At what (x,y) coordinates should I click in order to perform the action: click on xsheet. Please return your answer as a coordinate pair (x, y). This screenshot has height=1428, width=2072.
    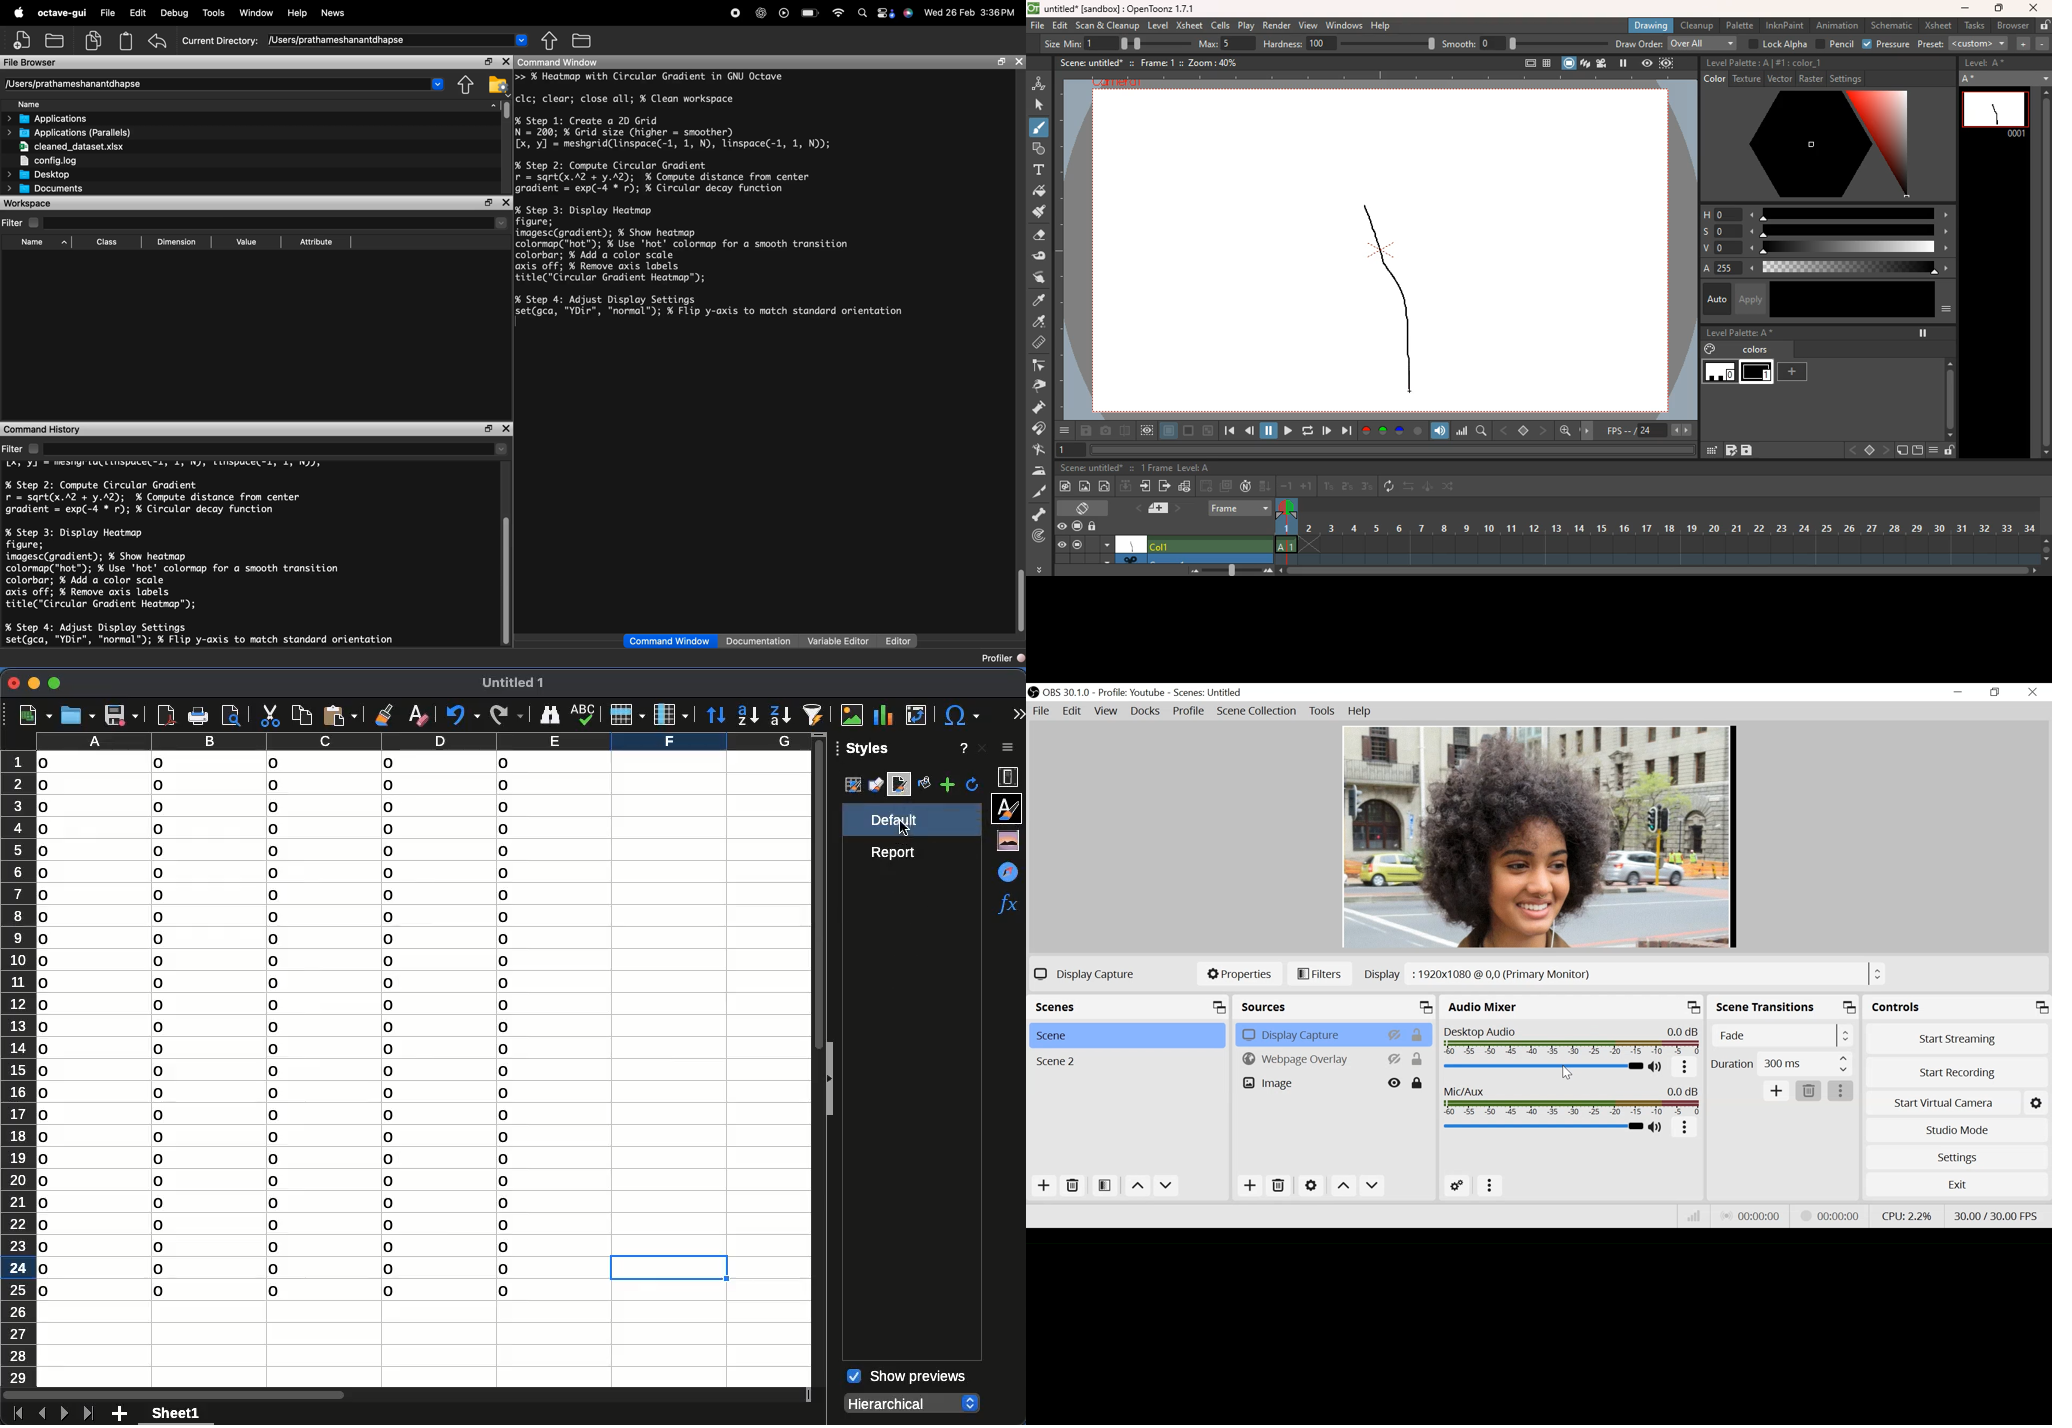
    Looking at the image, I should click on (1190, 26).